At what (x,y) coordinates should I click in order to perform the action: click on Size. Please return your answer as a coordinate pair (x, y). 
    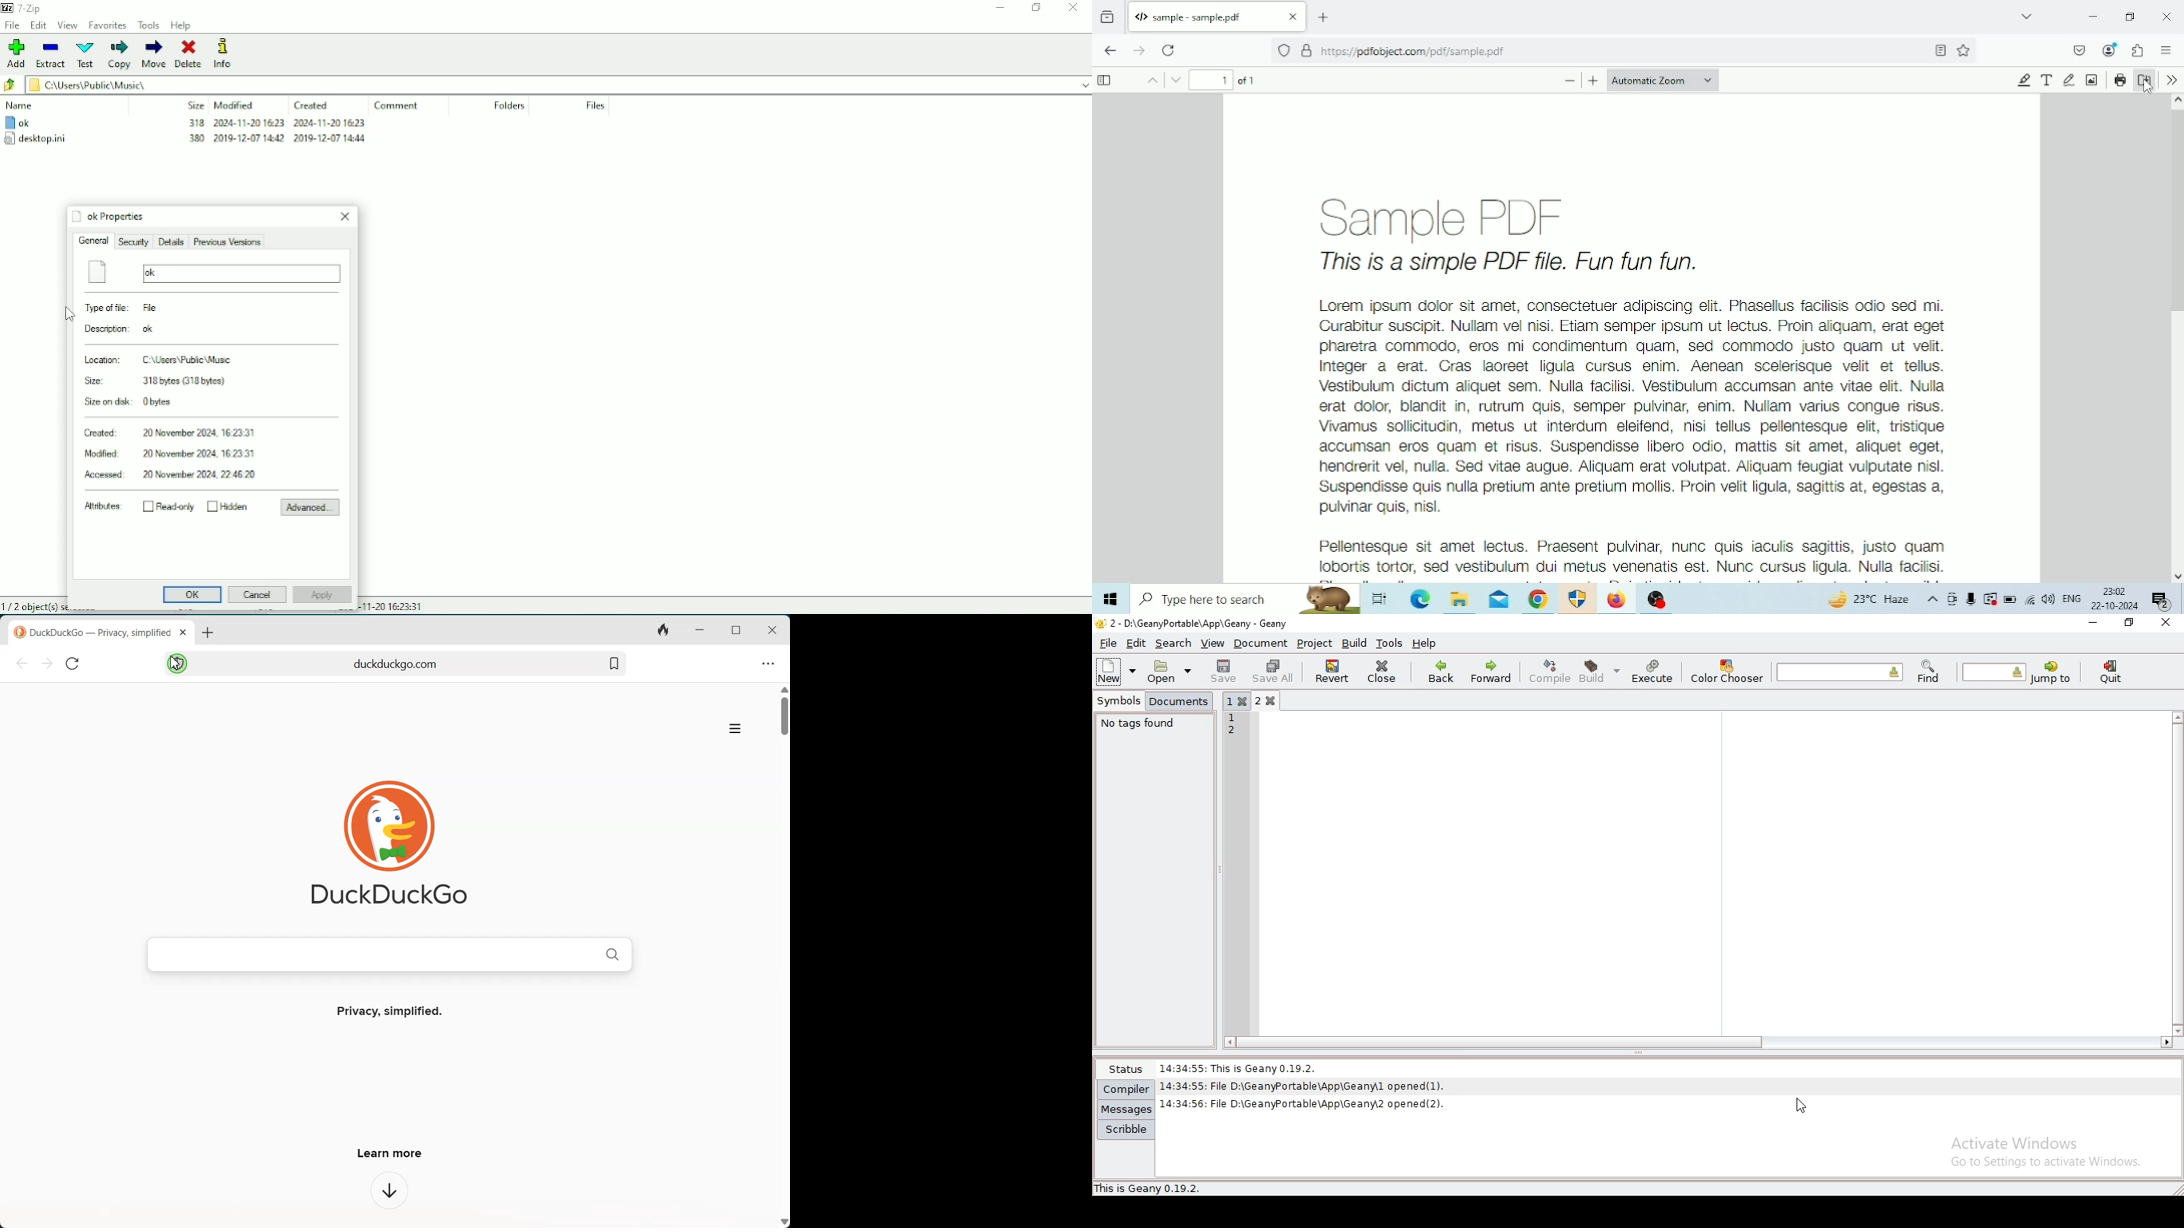
    Looking at the image, I should click on (158, 381).